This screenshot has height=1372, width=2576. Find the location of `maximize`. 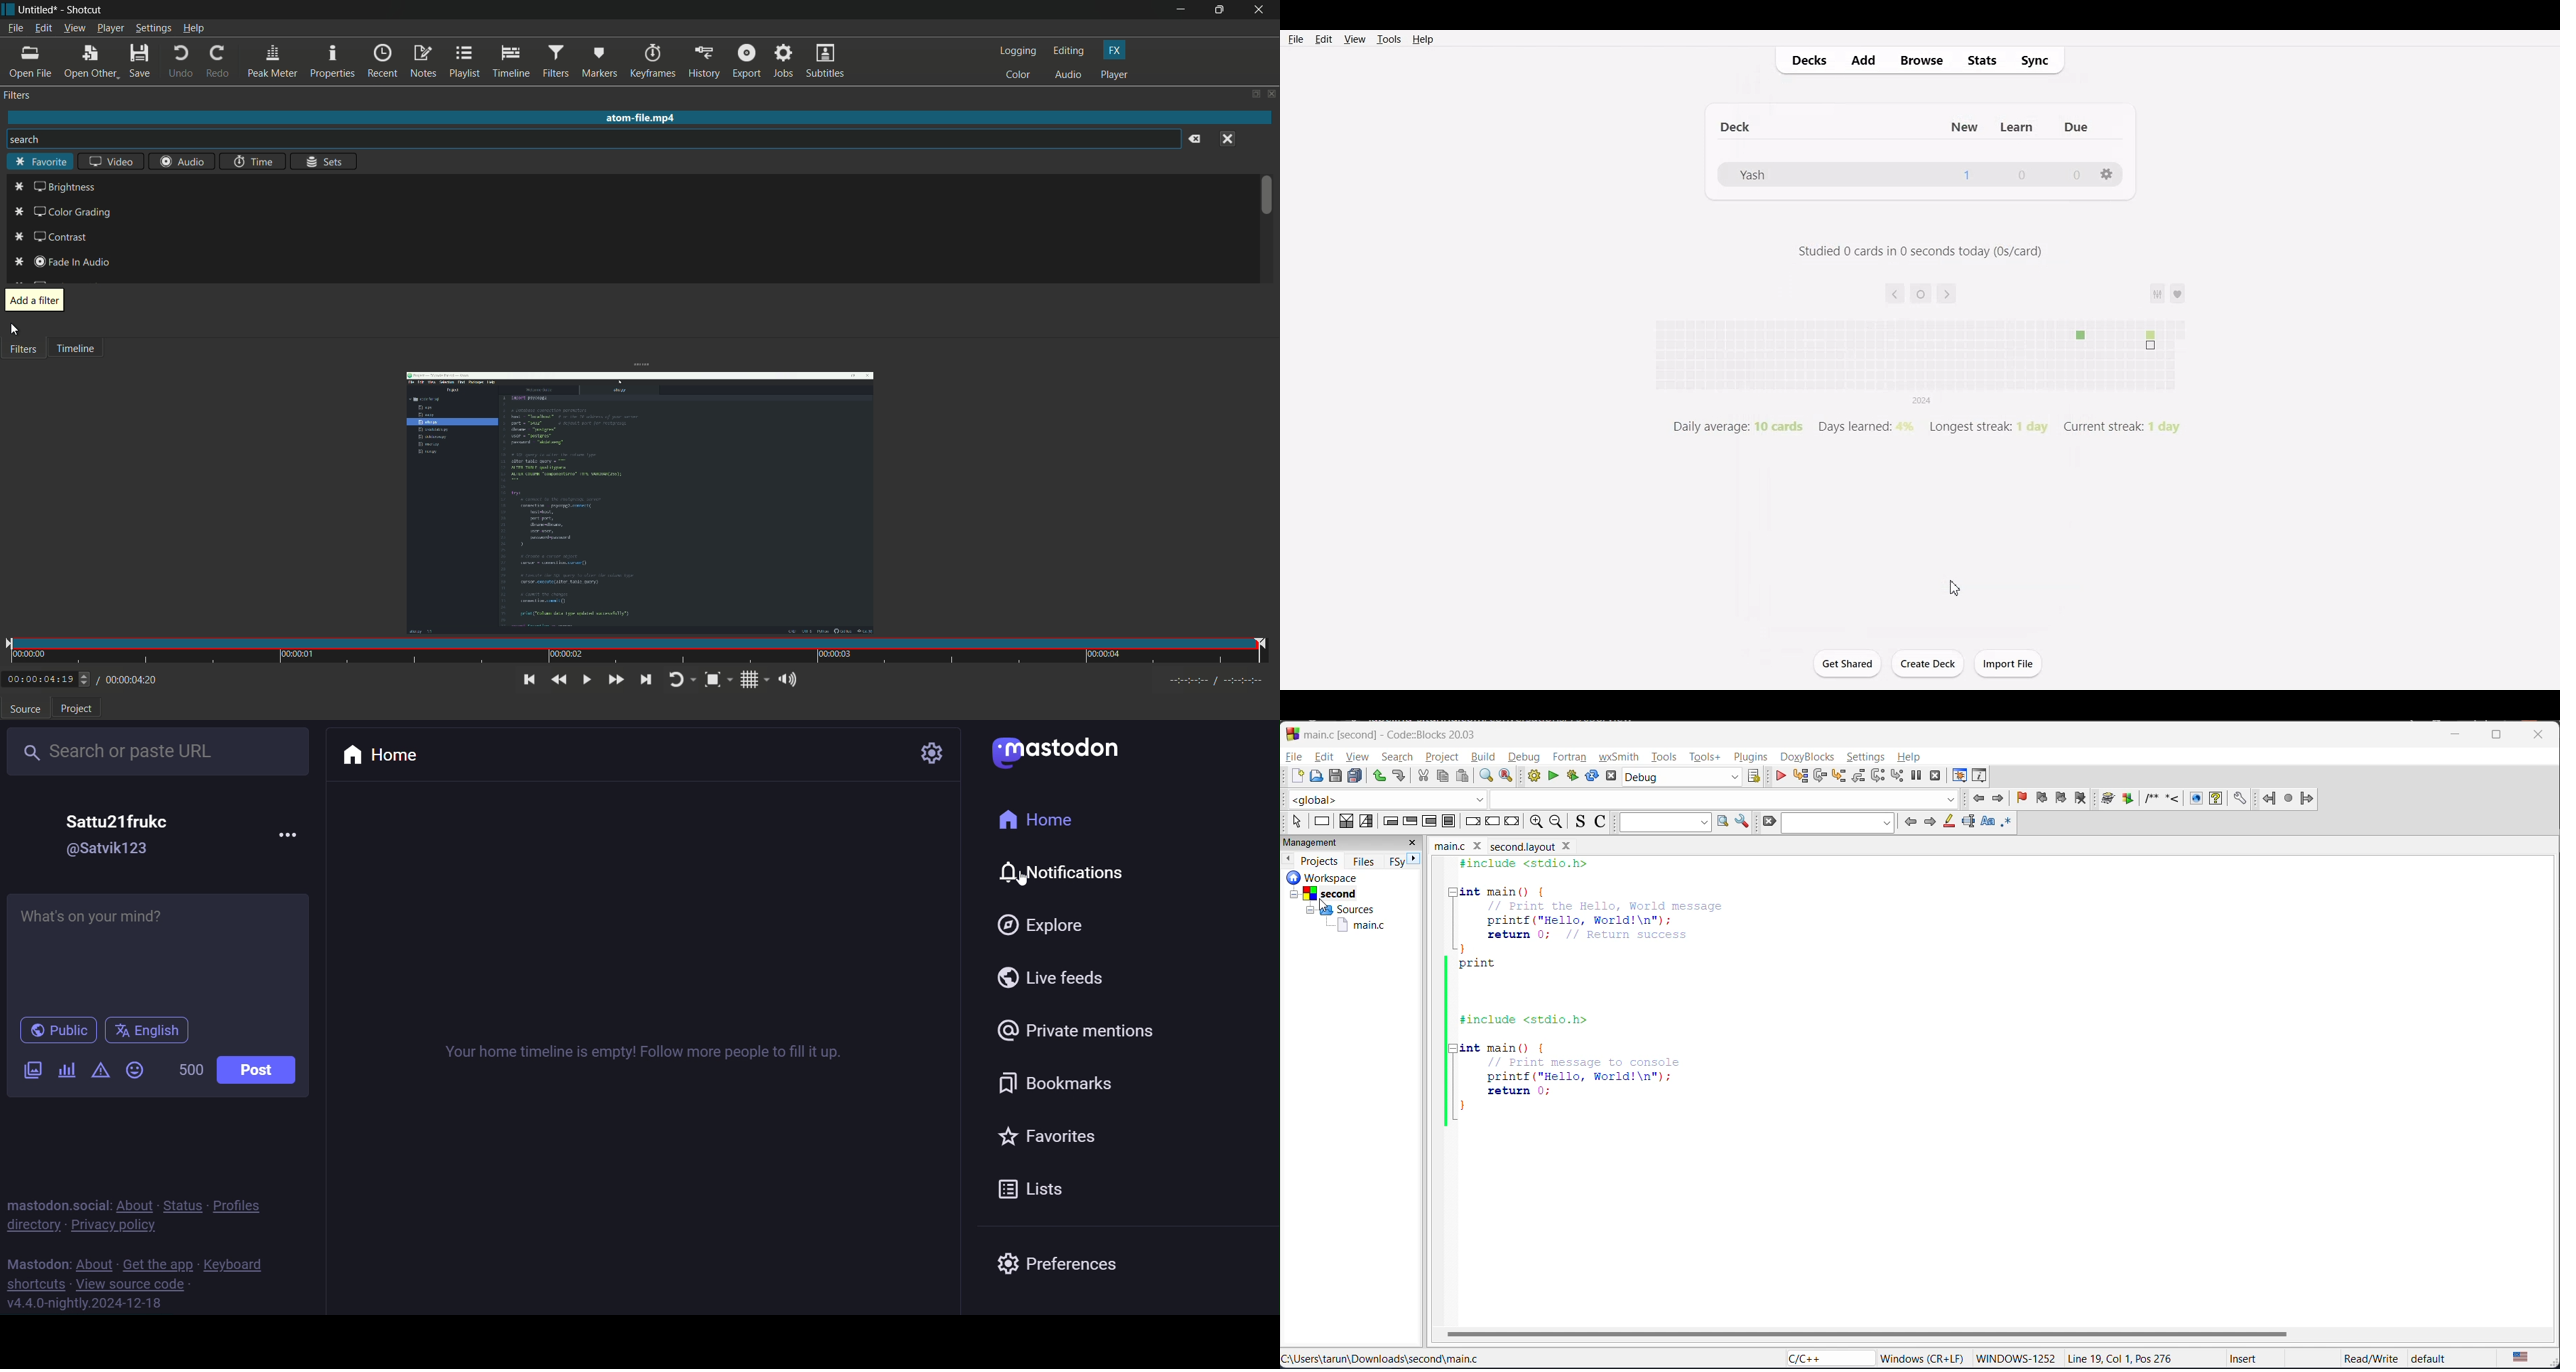

maximize is located at coordinates (2497, 736).